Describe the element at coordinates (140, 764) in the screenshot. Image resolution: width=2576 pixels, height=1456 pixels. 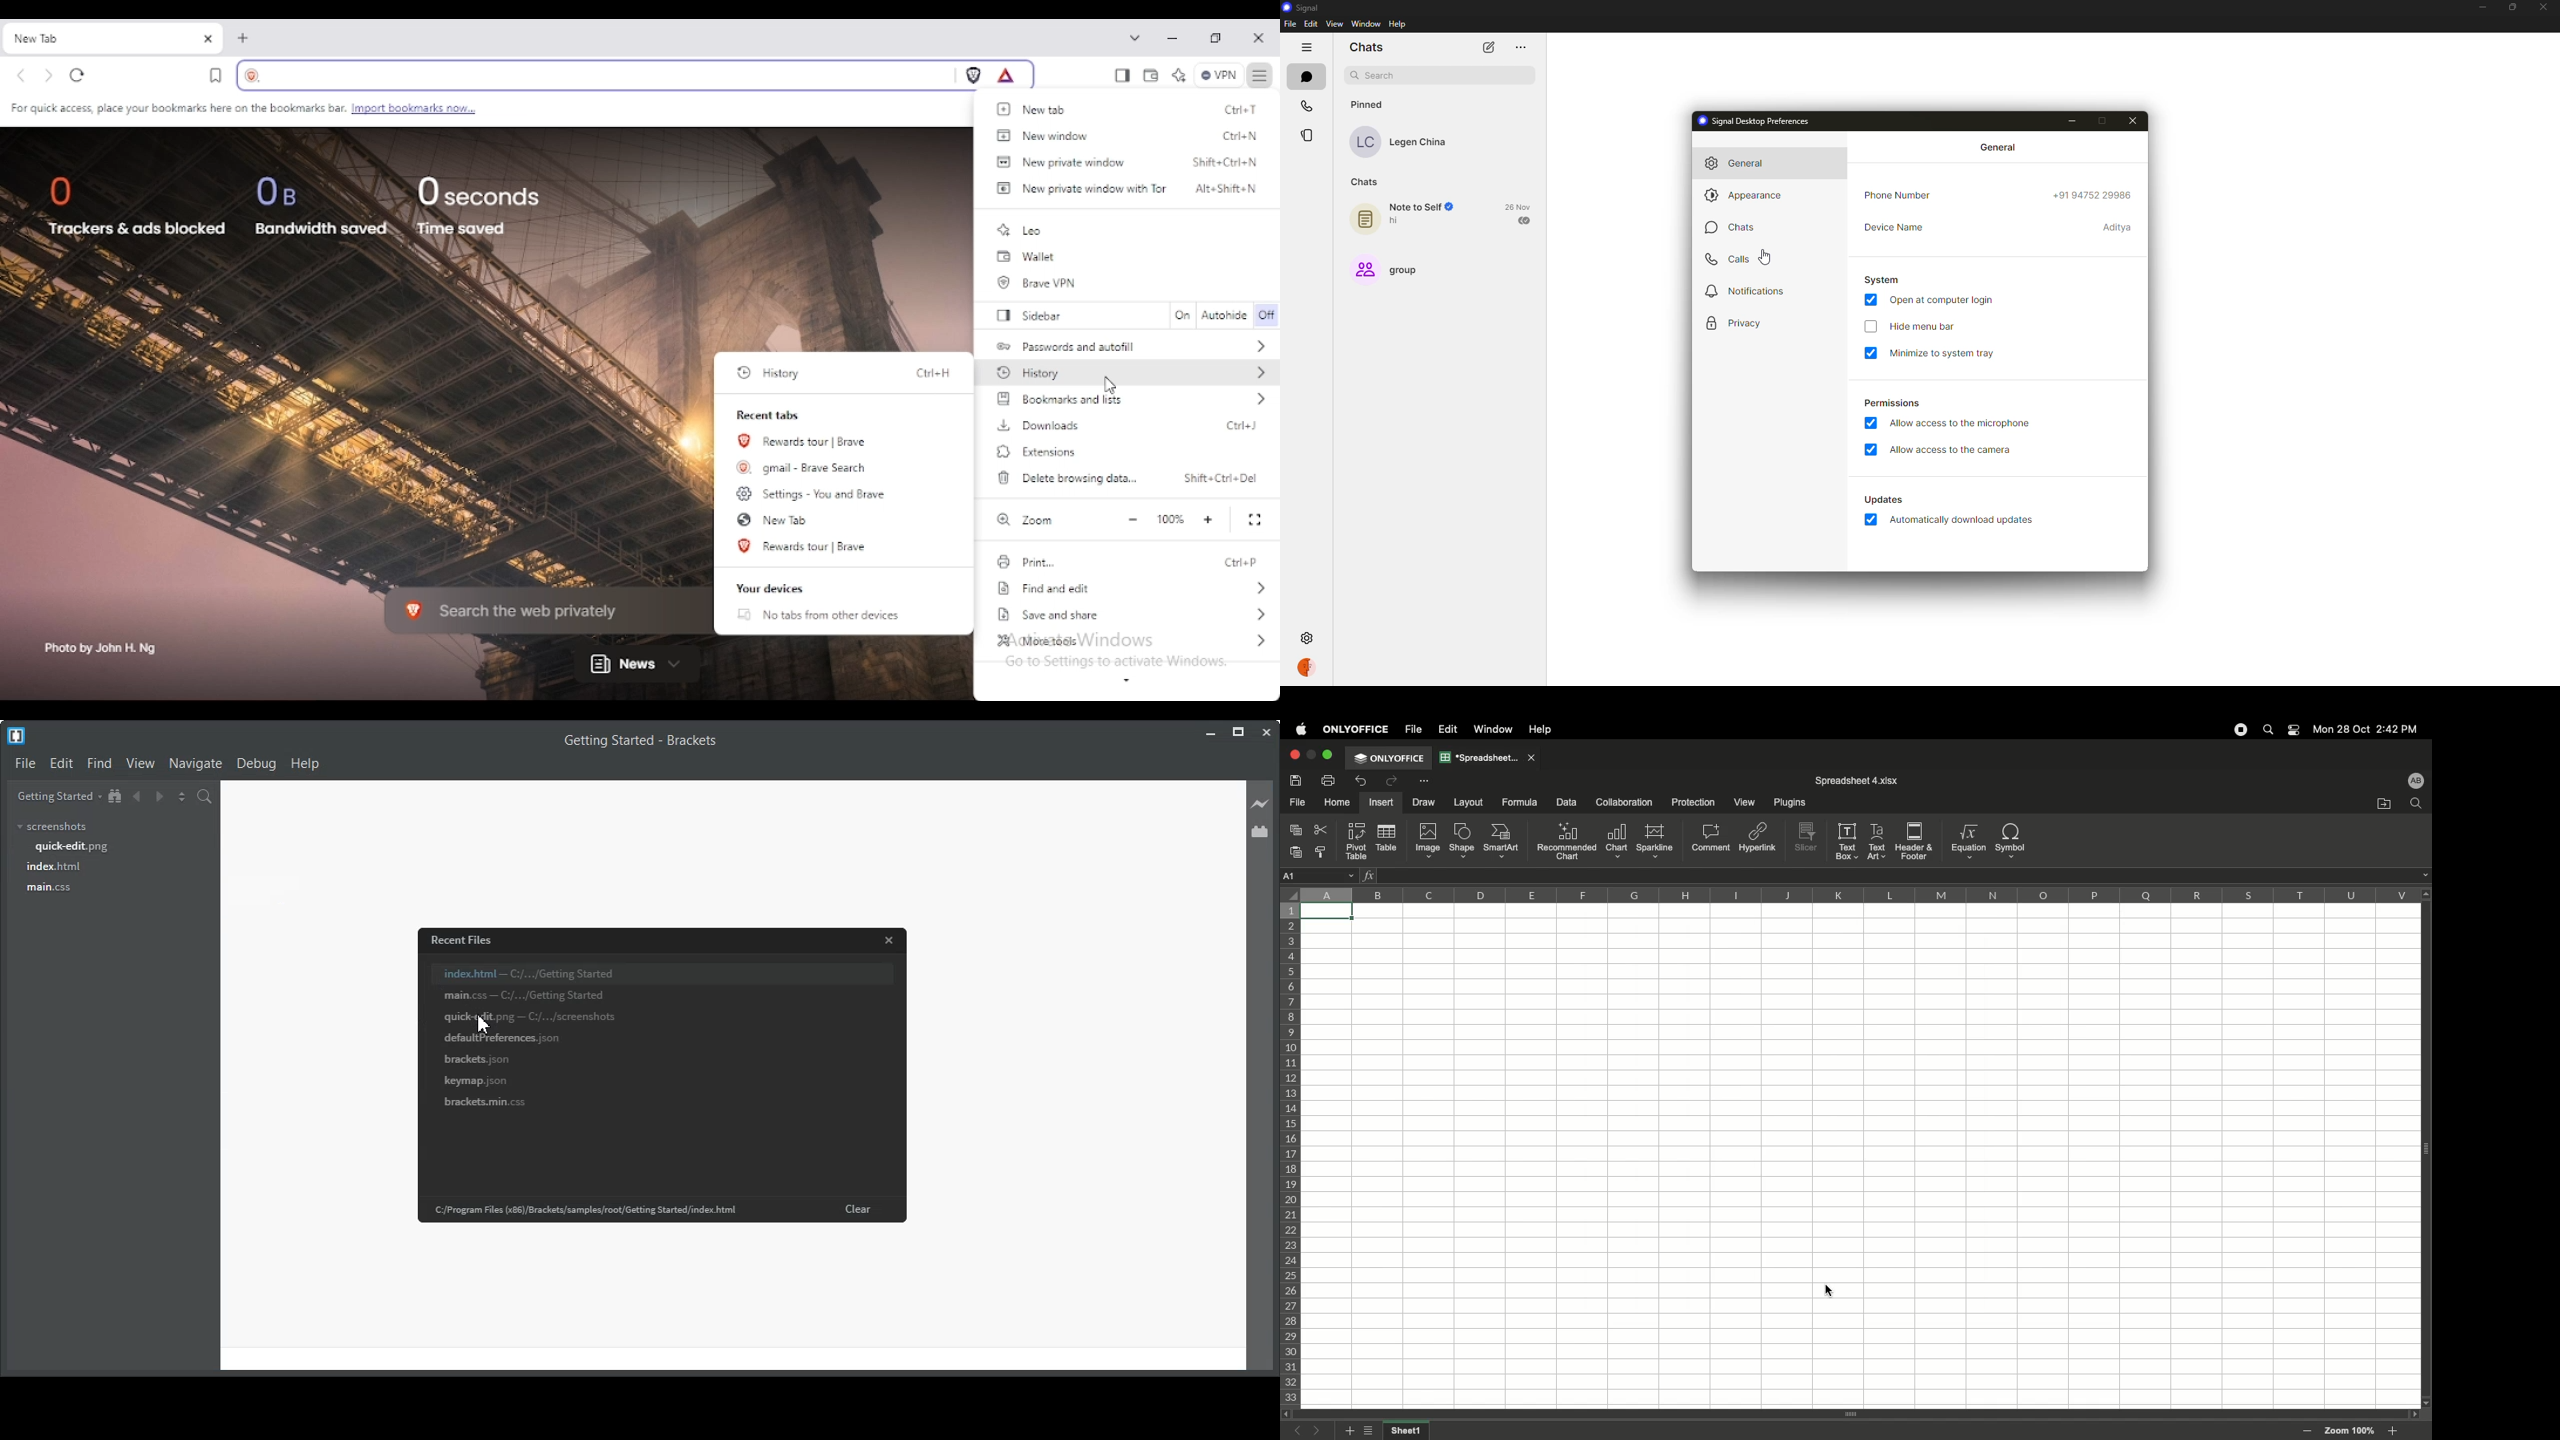
I see `View` at that location.